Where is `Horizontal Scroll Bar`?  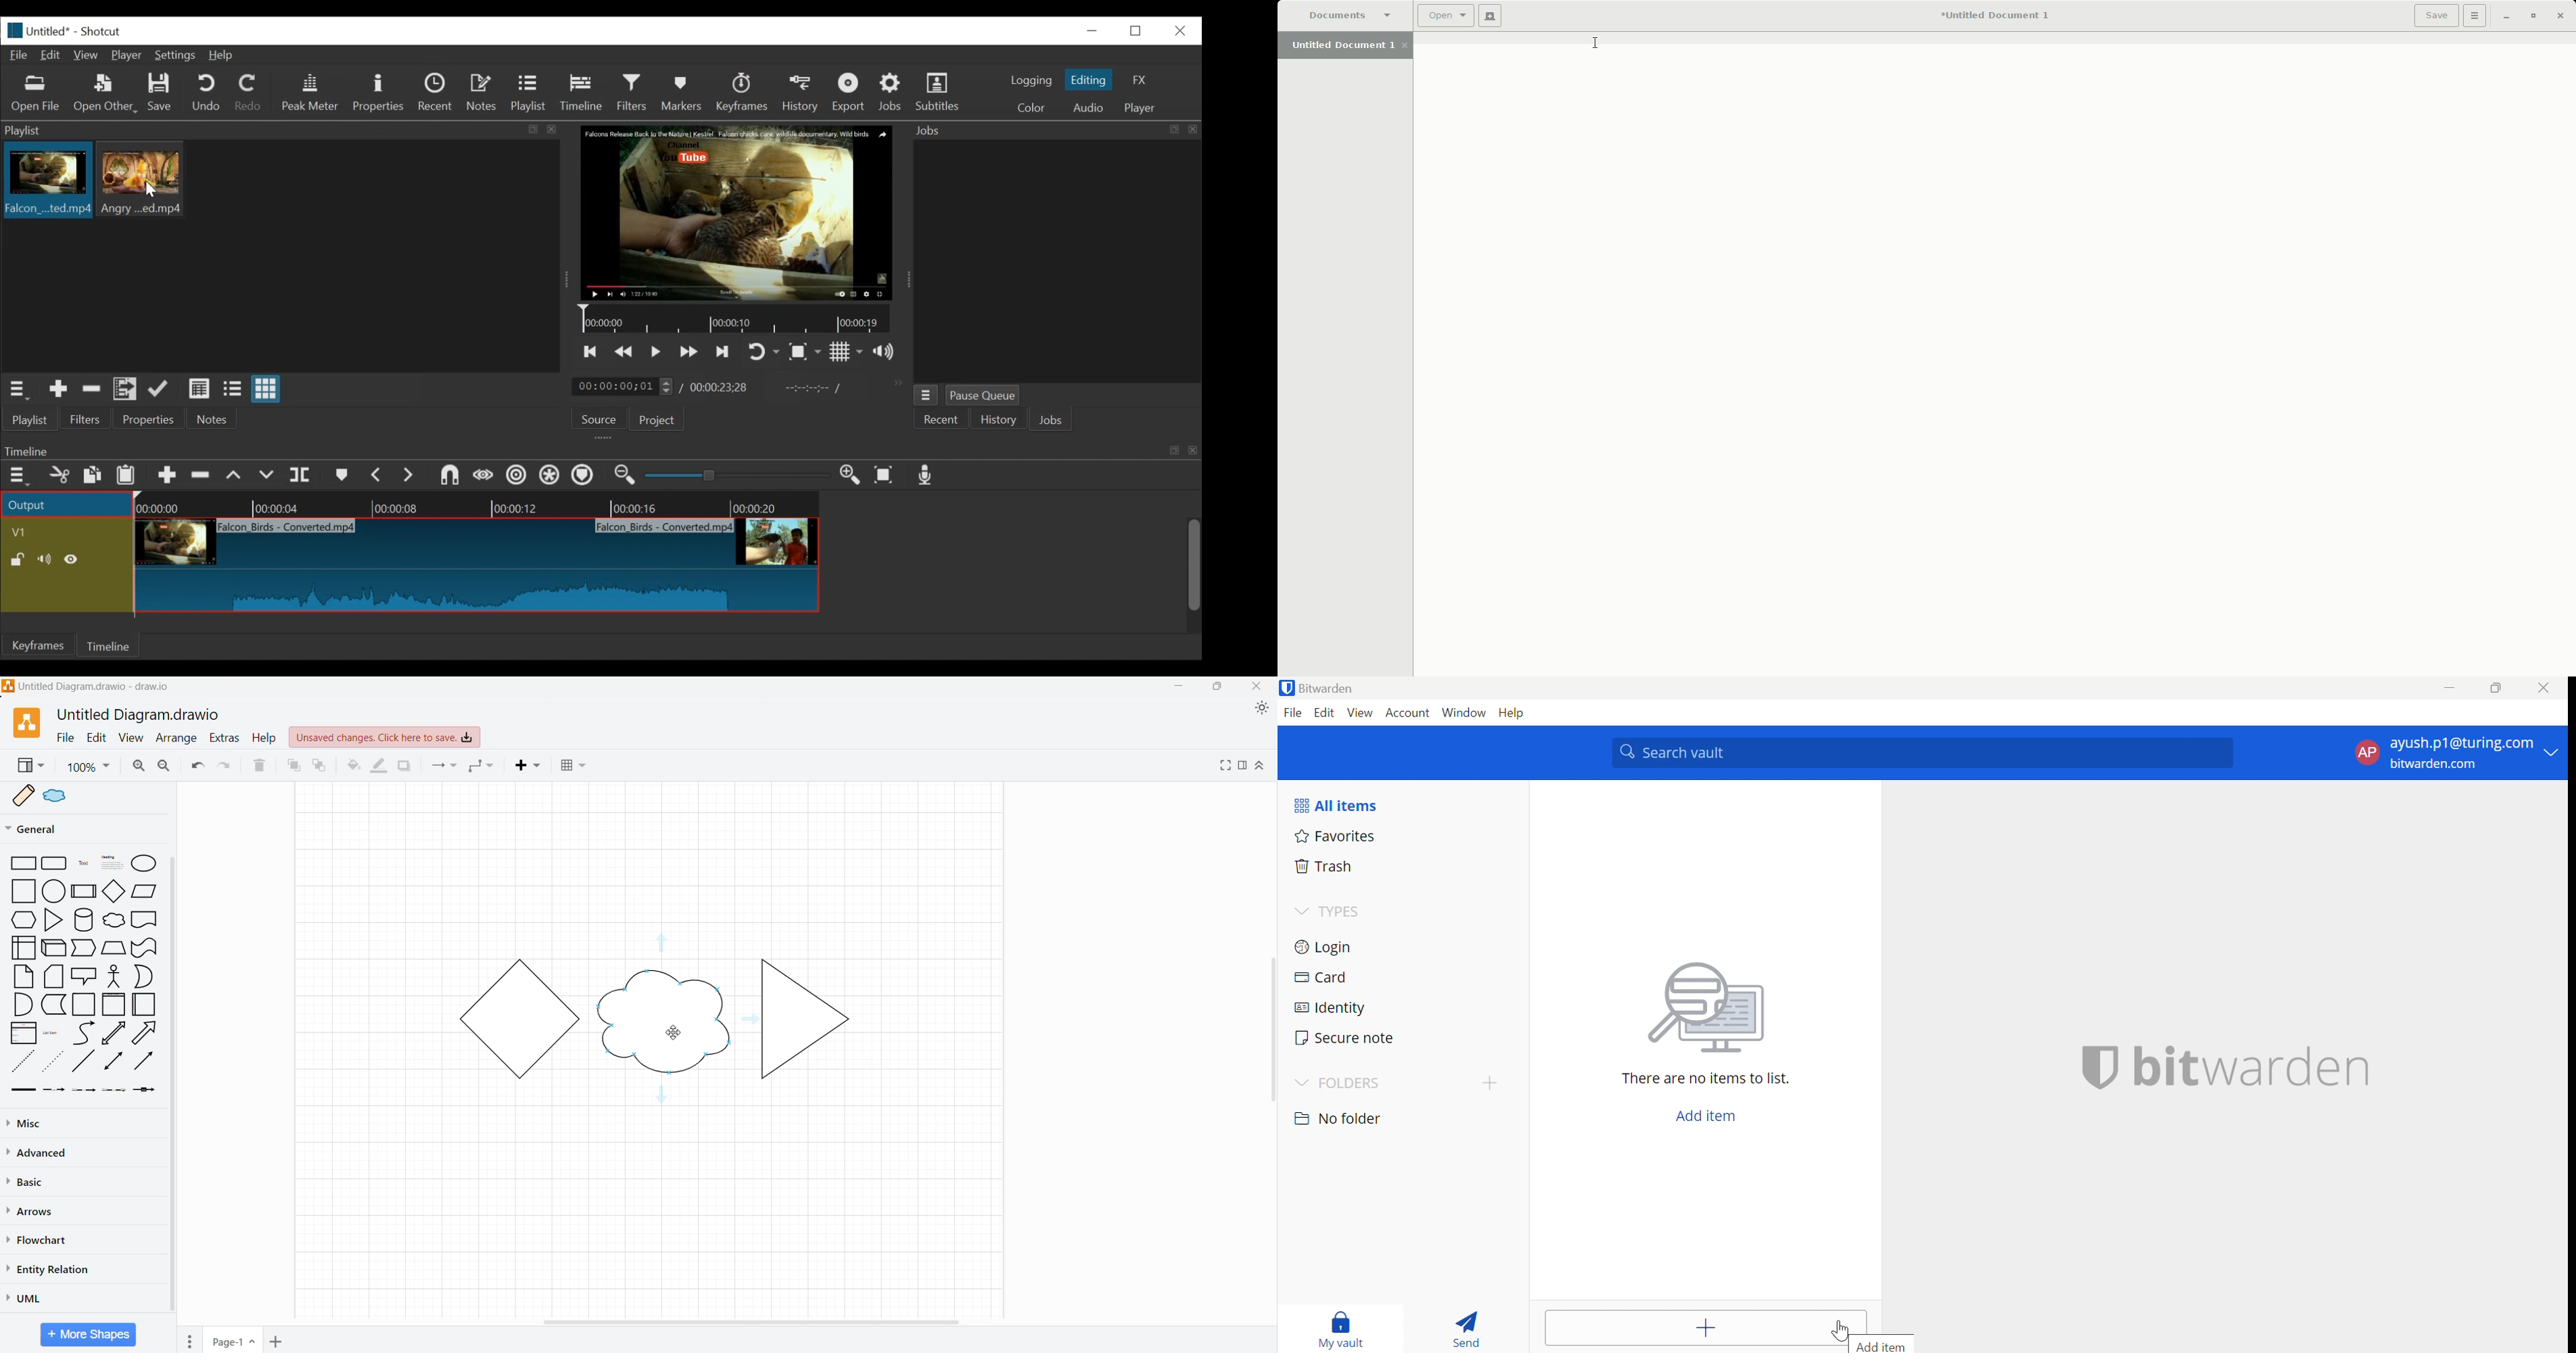
Horizontal Scroll Bar is located at coordinates (753, 1320).